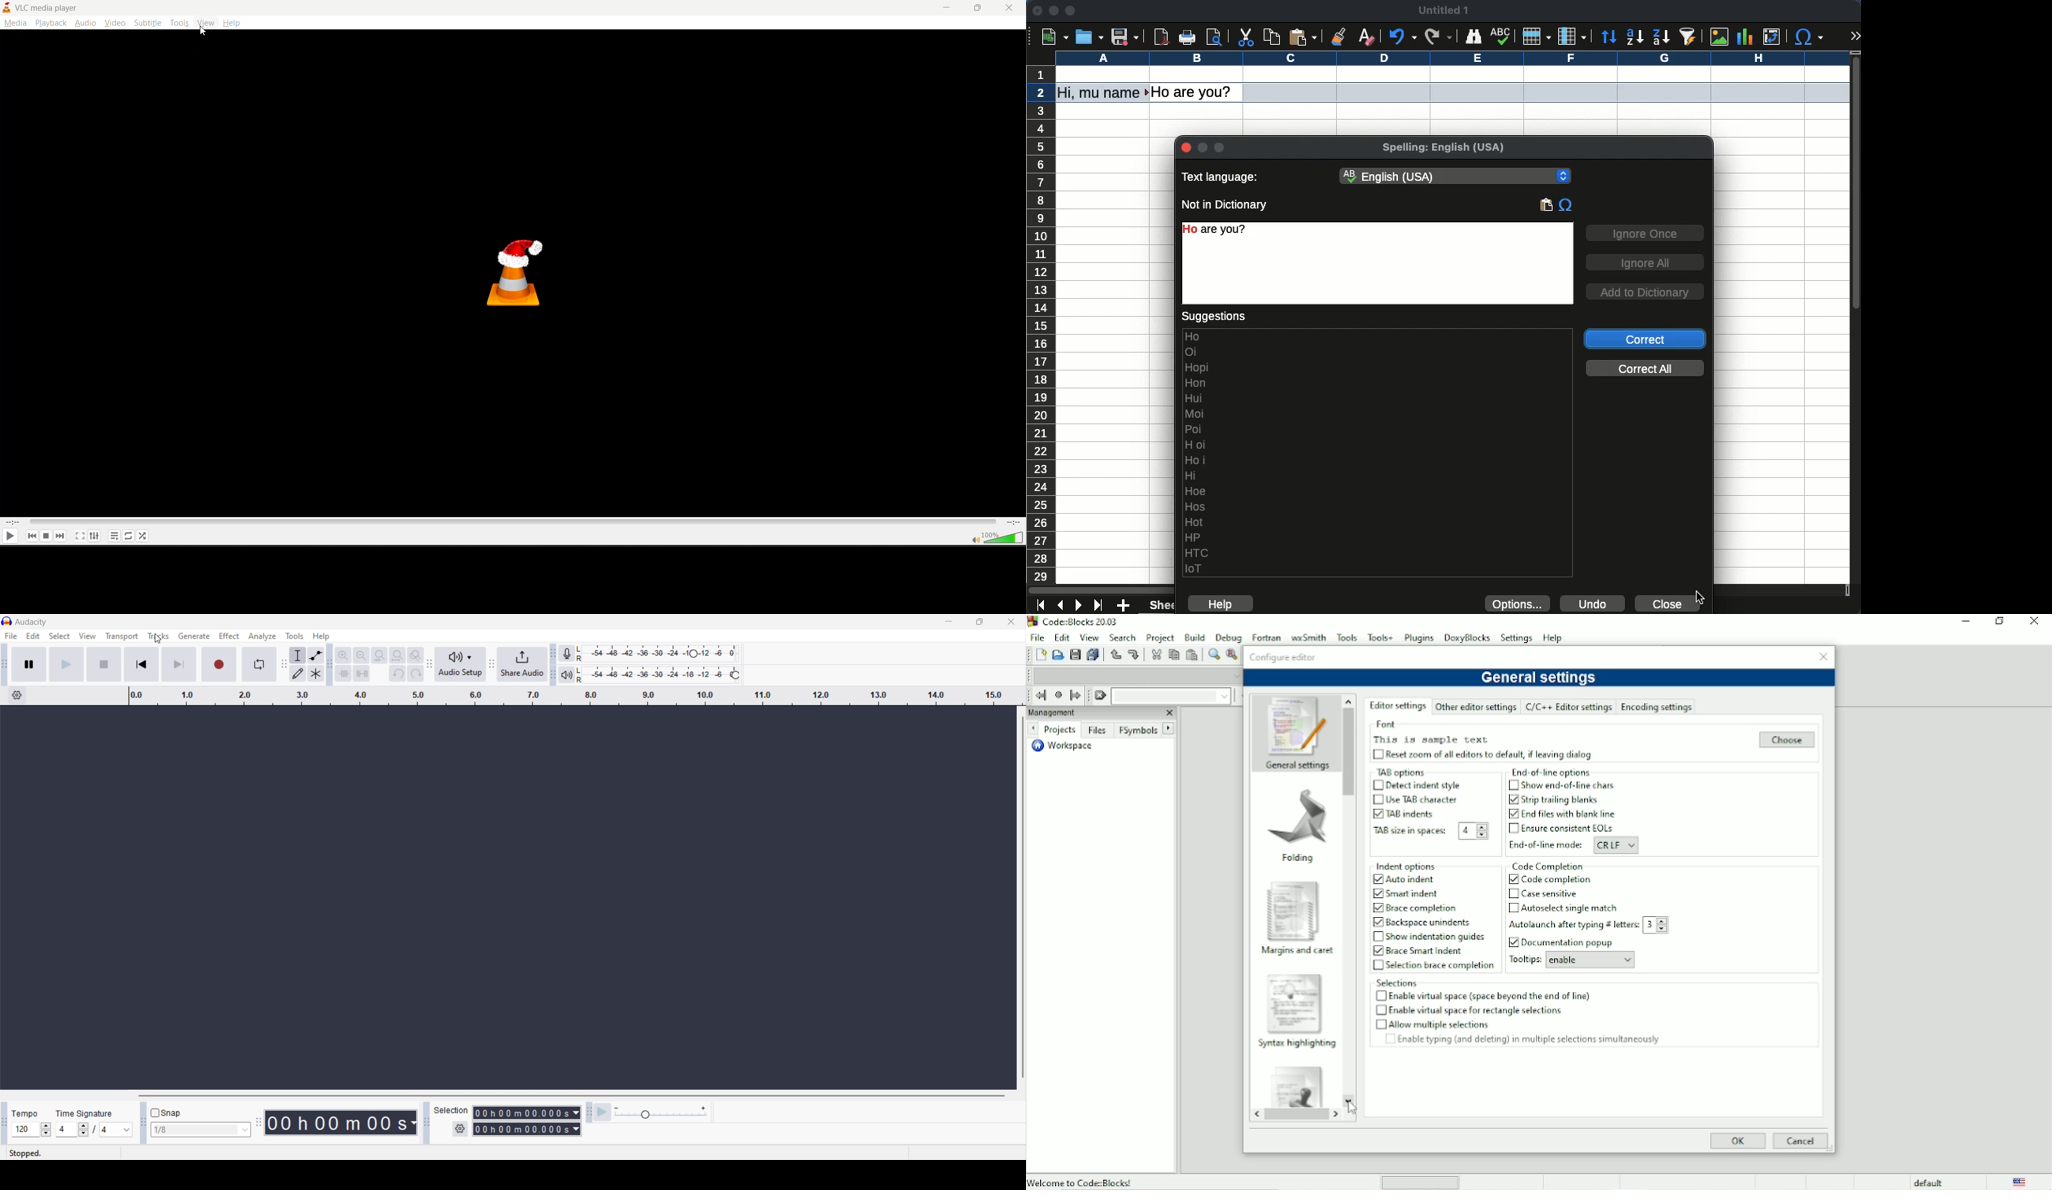  Describe the element at coordinates (503, 898) in the screenshot. I see `current screen` at that location.